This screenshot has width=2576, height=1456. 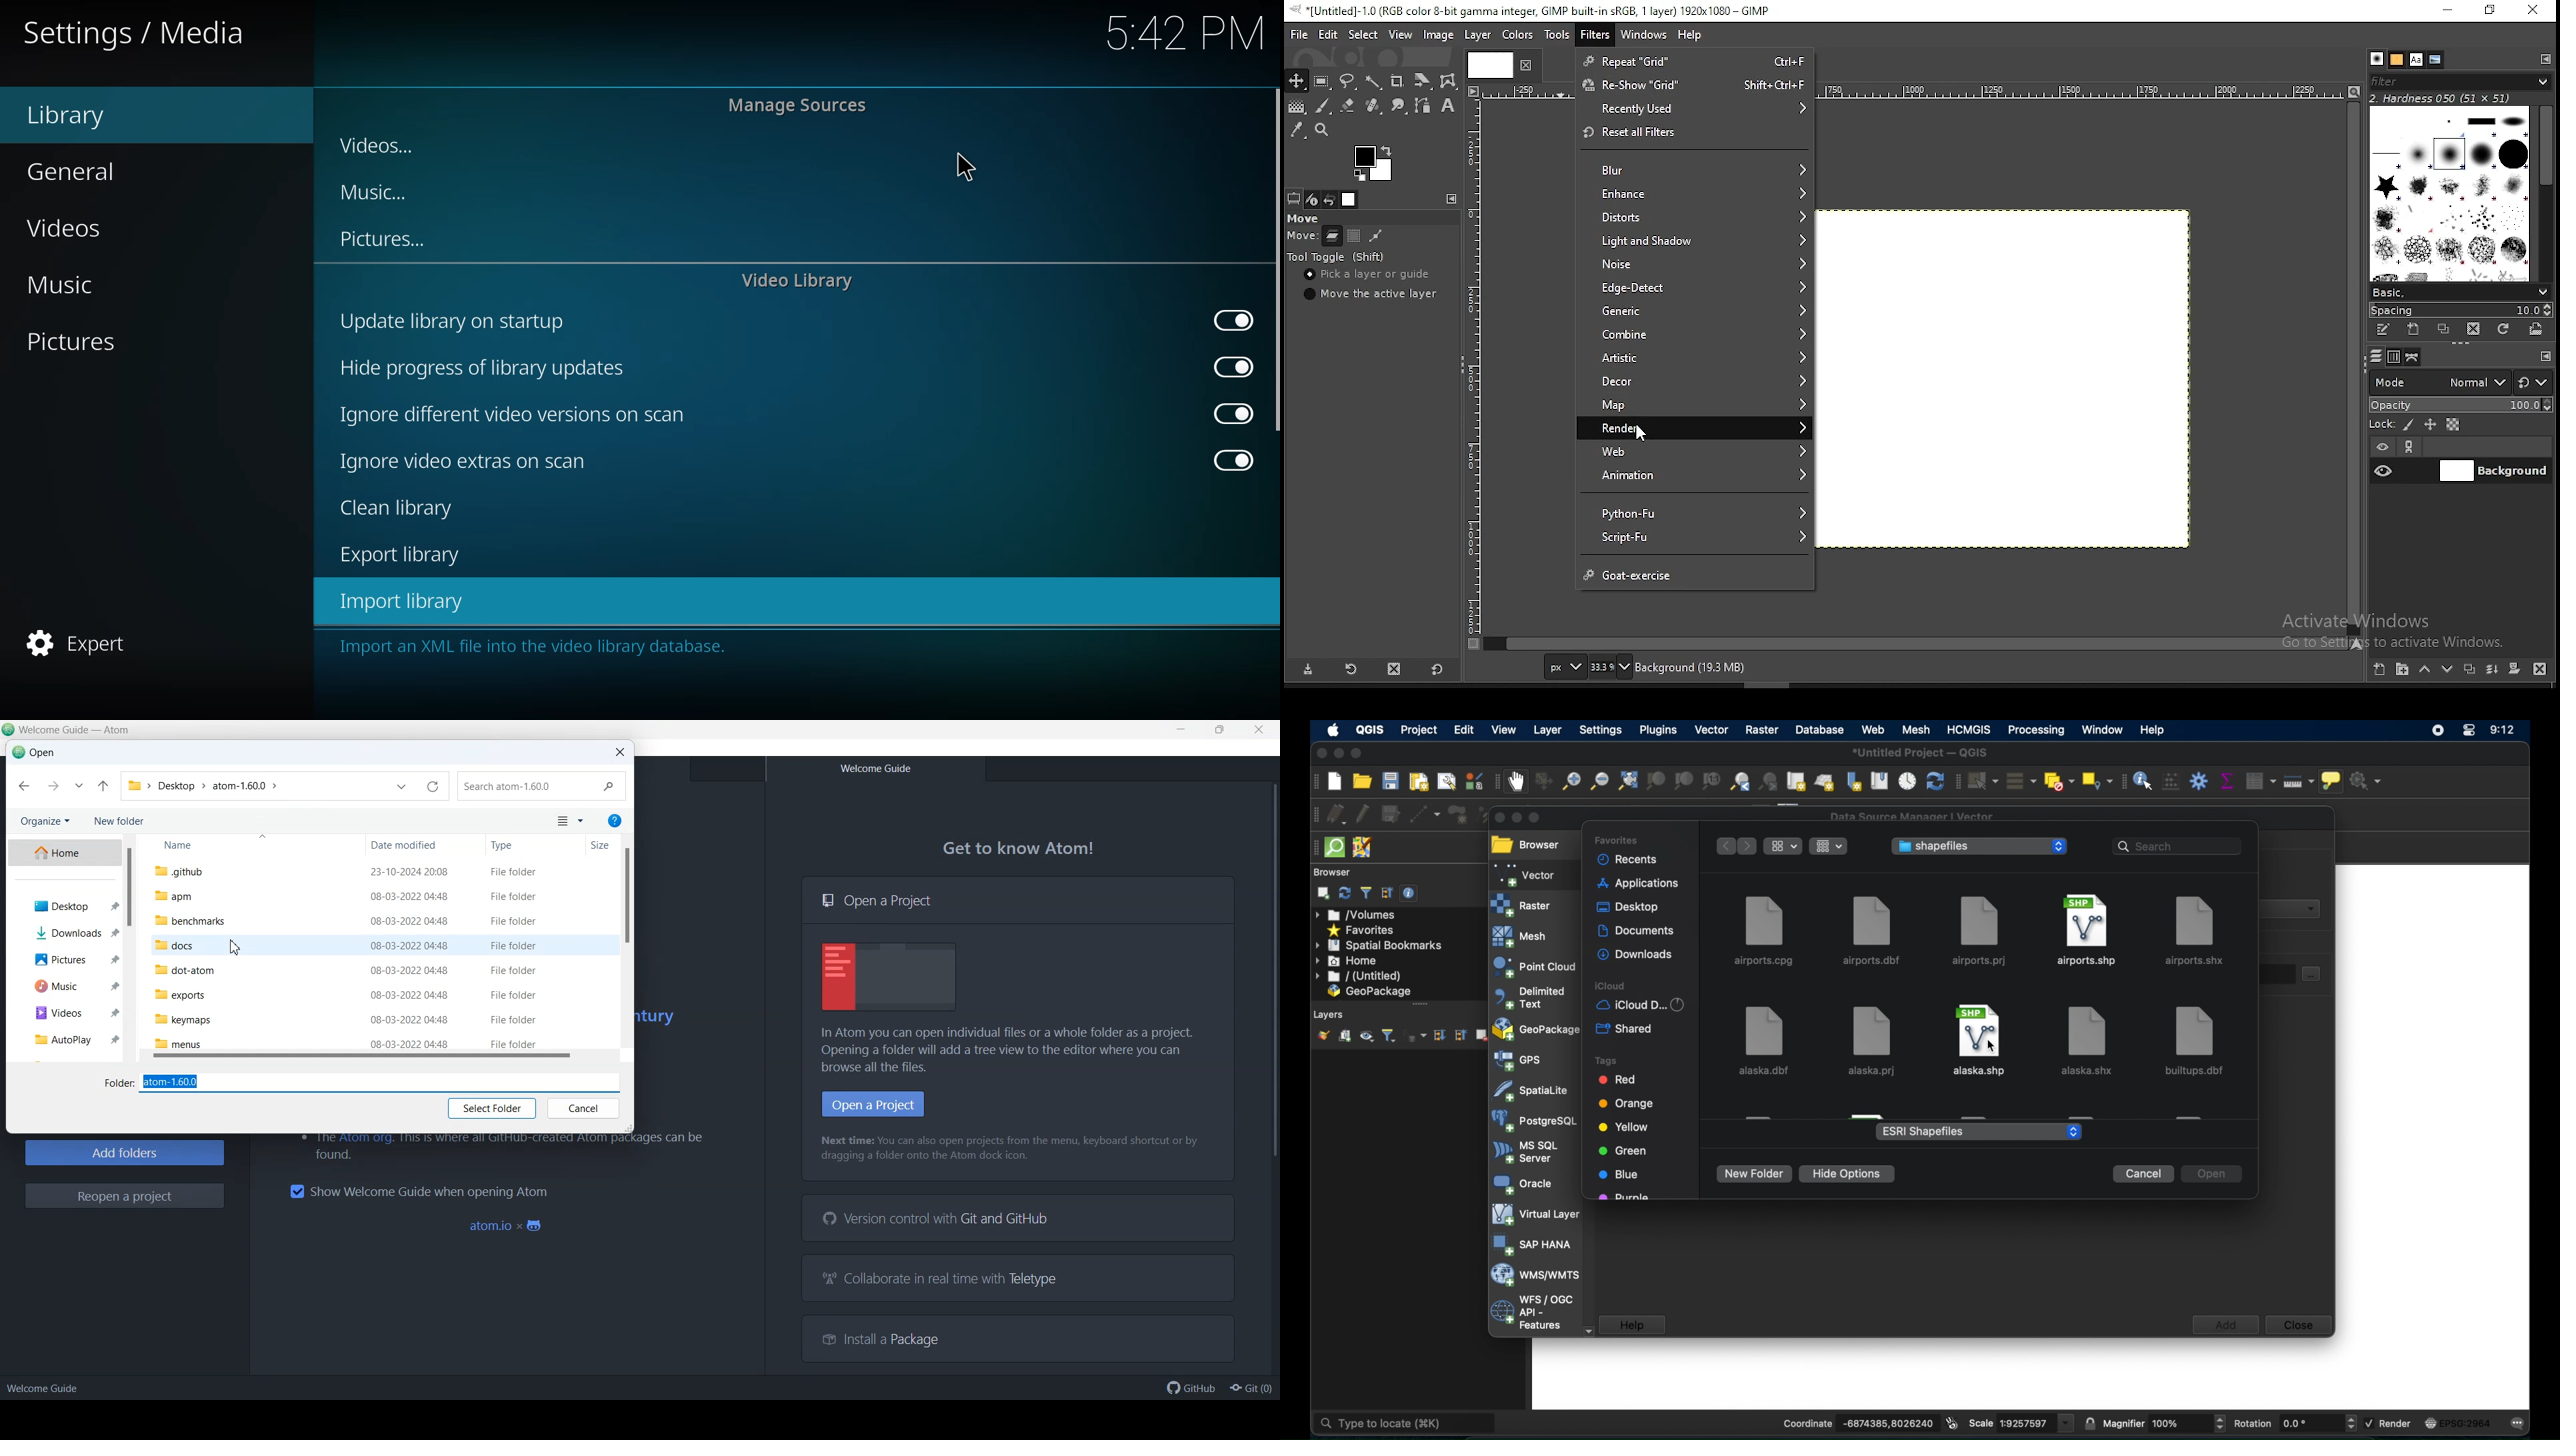 I want to click on benchmarks, so click(x=190, y=920).